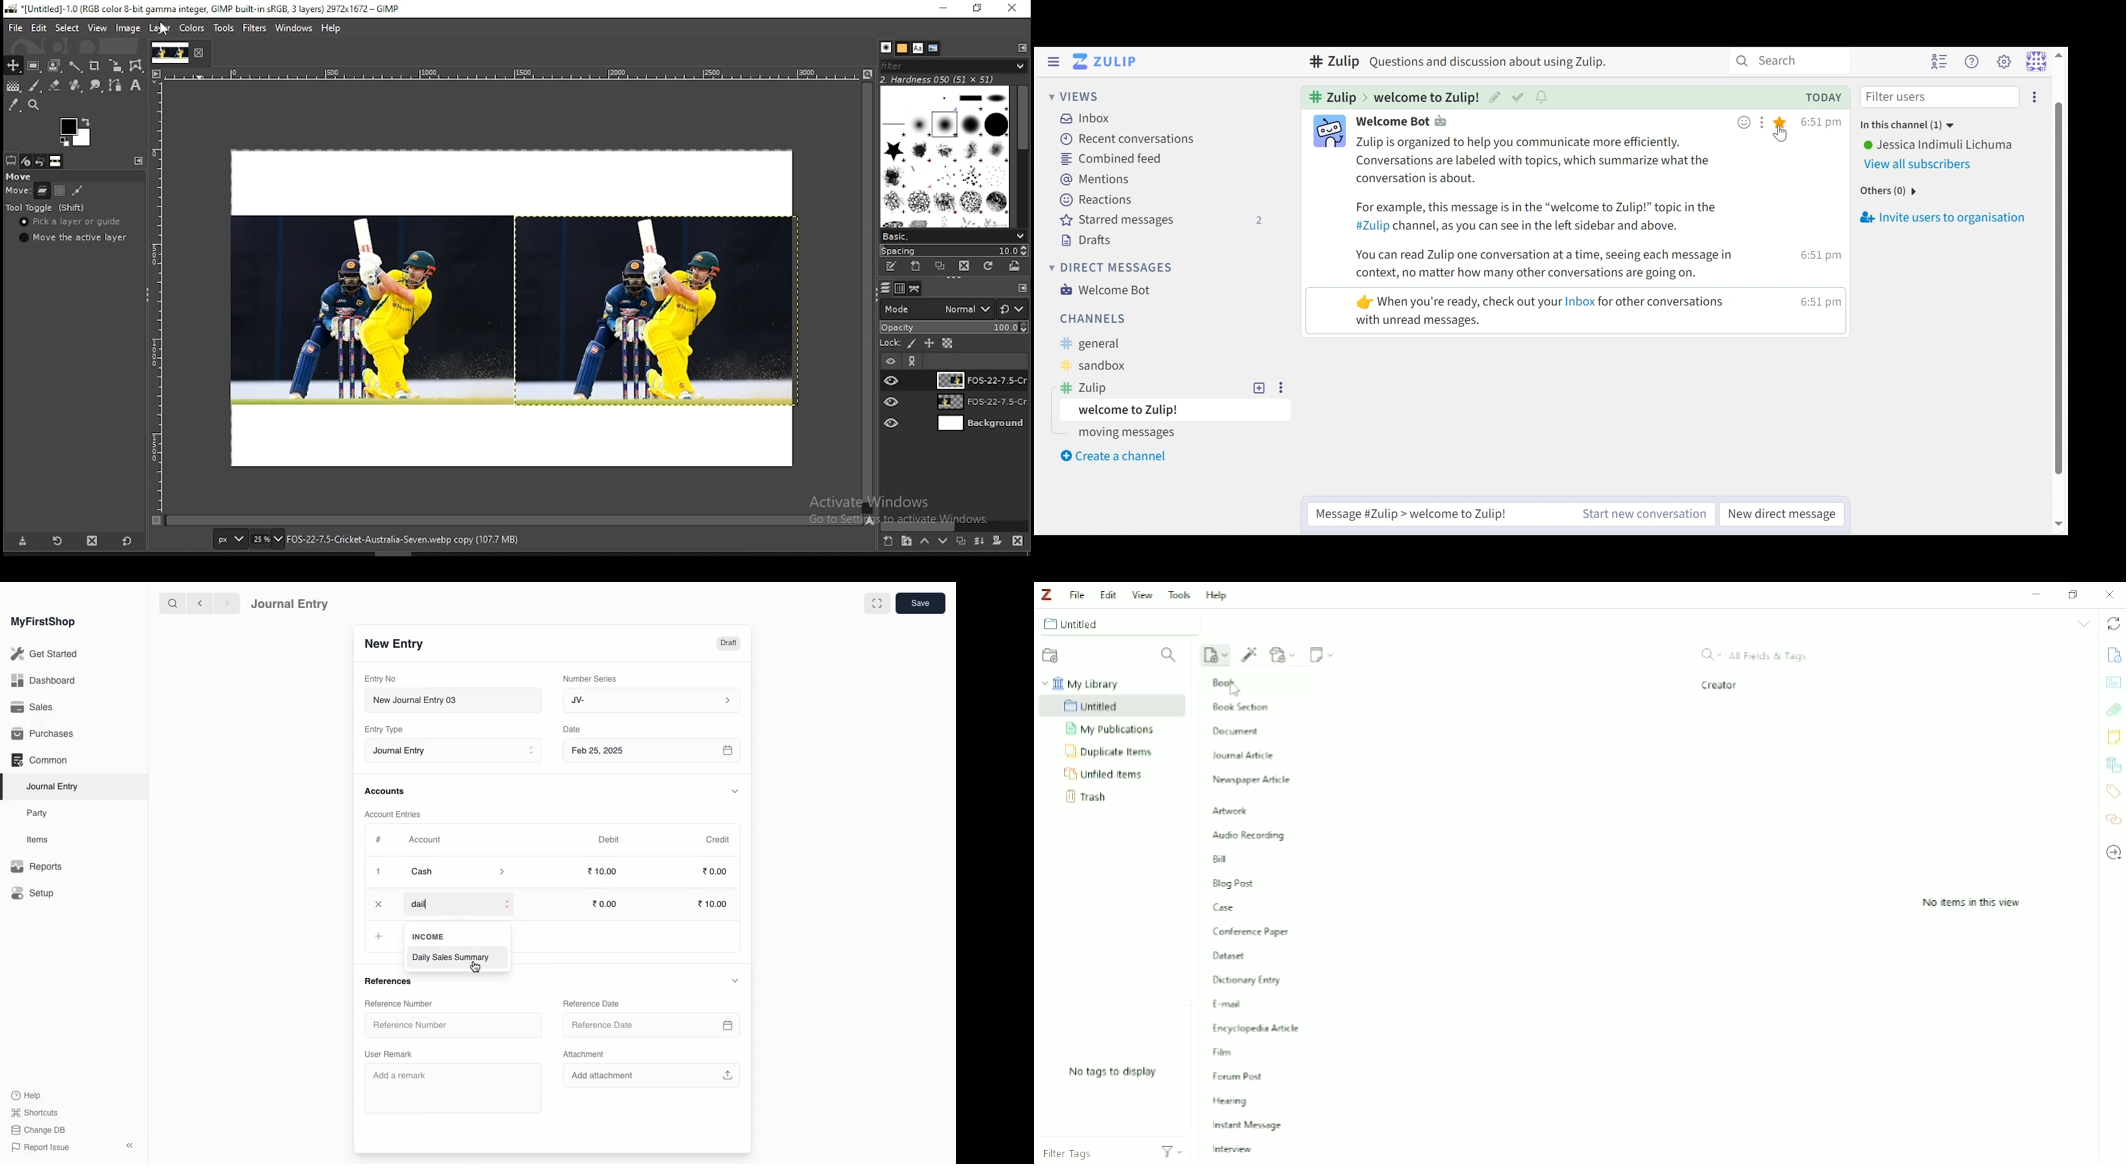 The height and width of the screenshot is (1176, 2128). I want to click on JV-, so click(650, 700).